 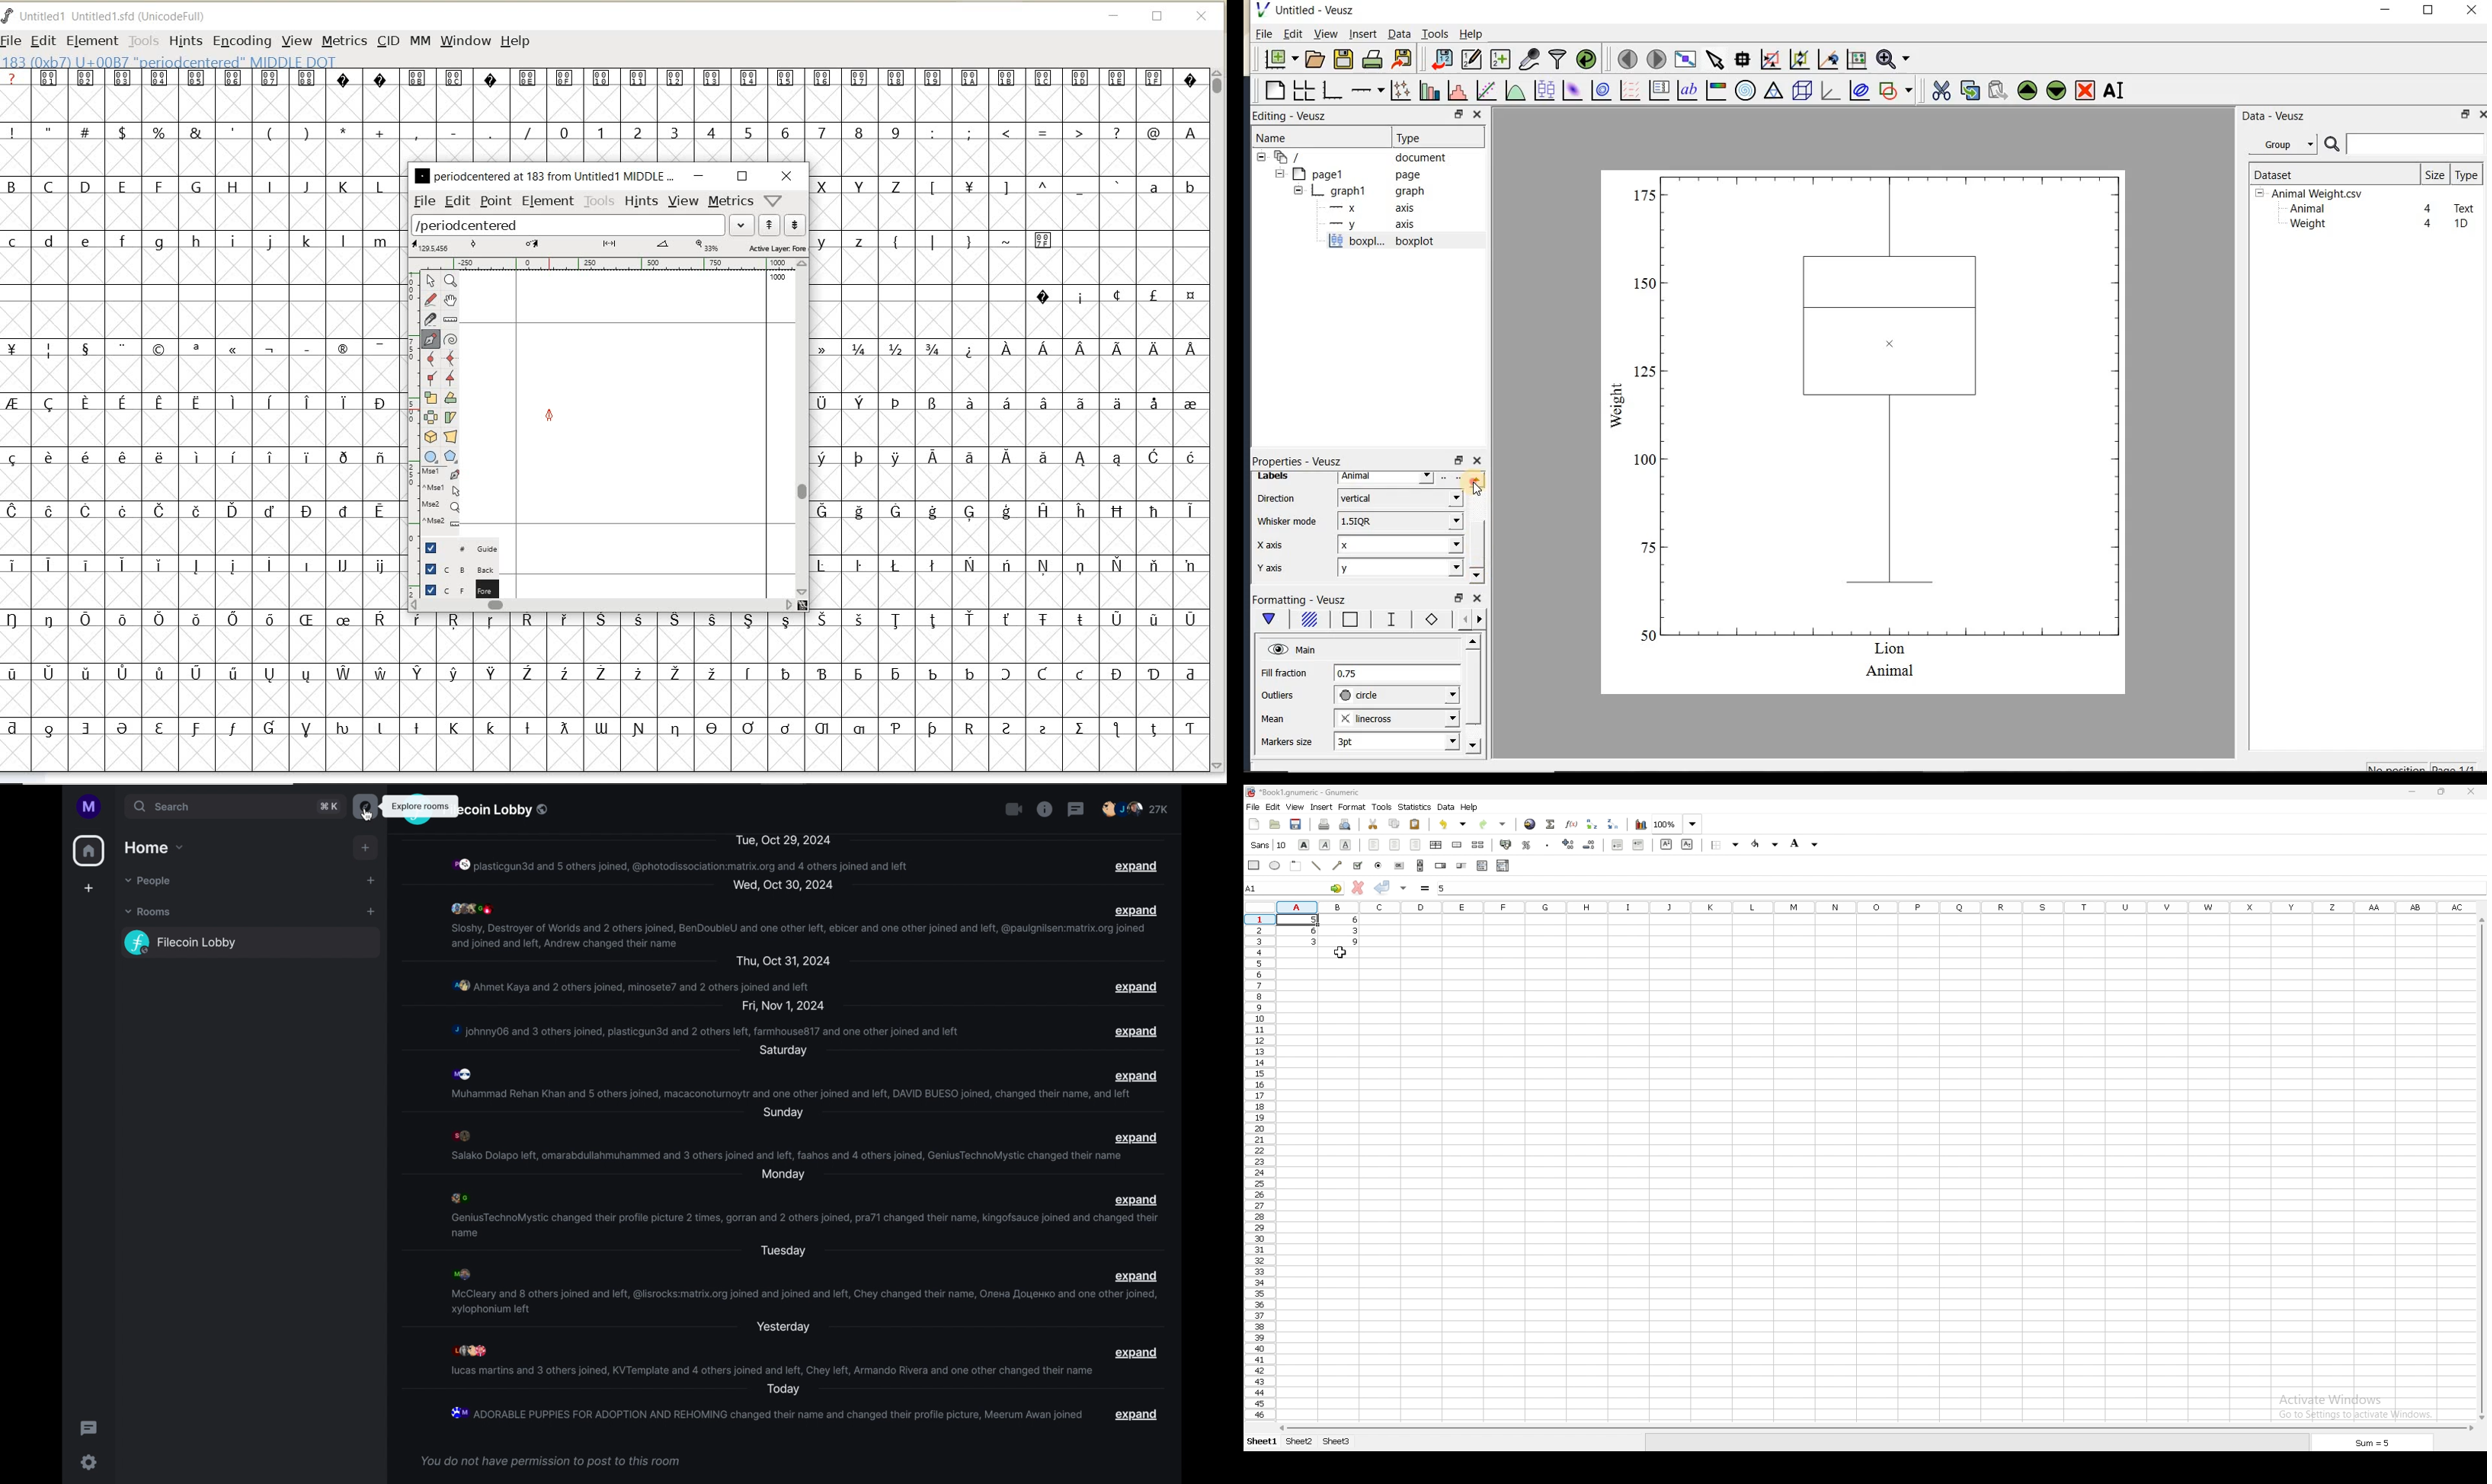 I want to click on background, so click(x=455, y=569).